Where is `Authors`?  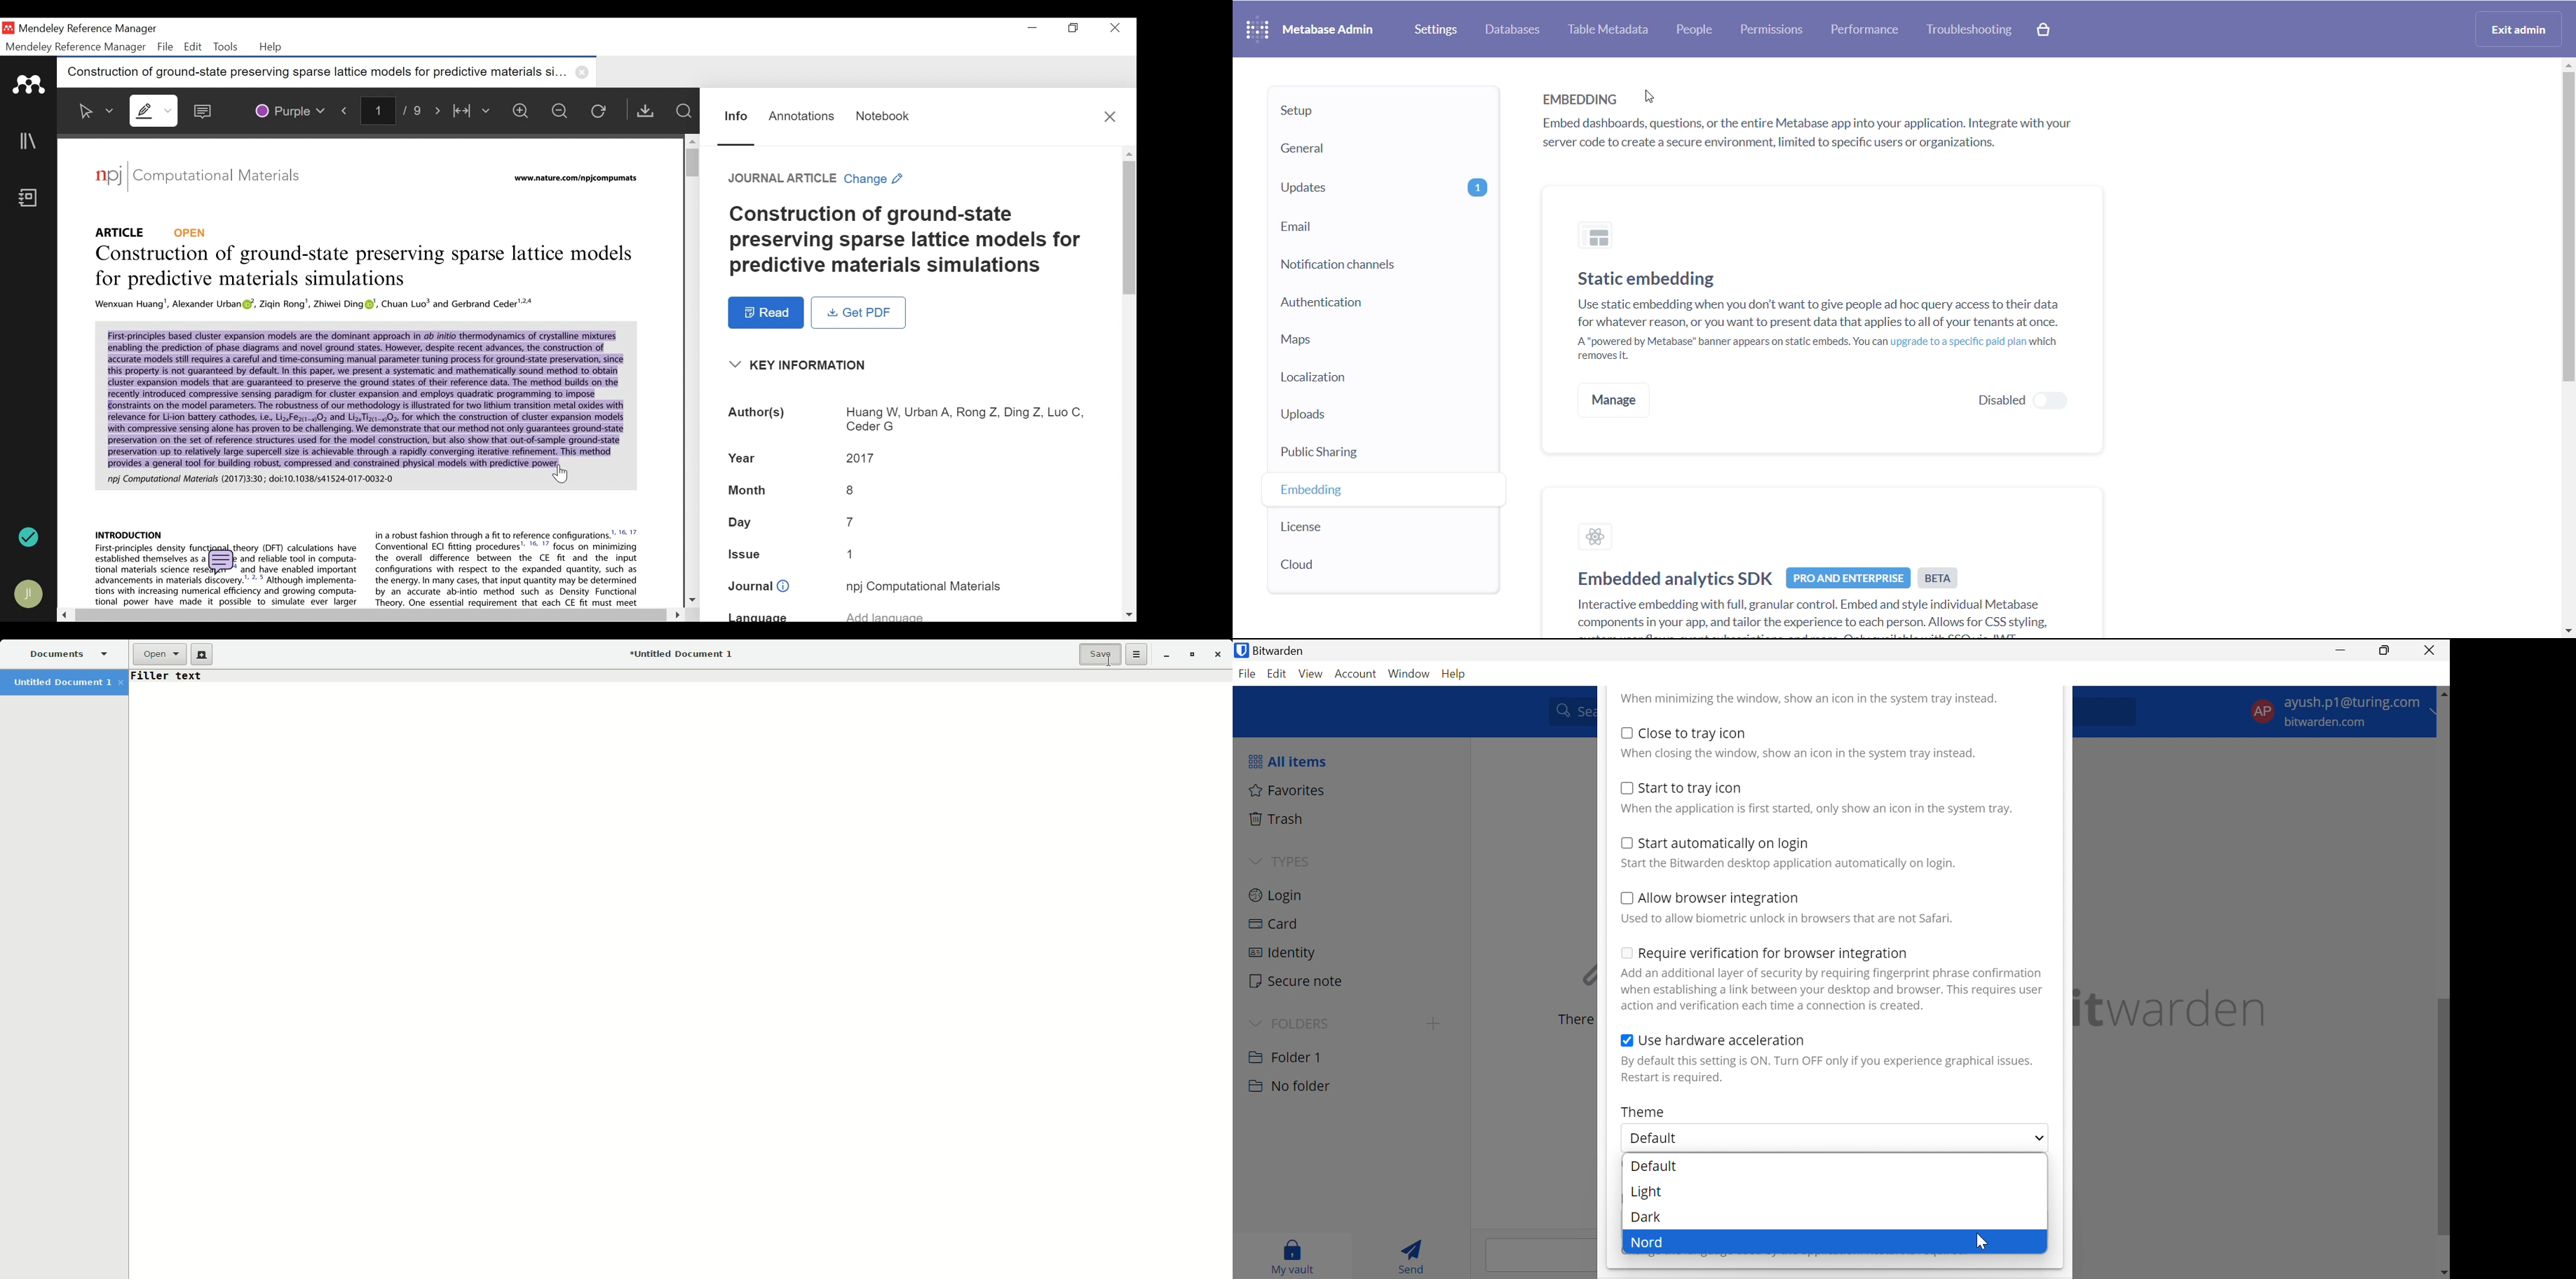 Authors is located at coordinates (758, 414).